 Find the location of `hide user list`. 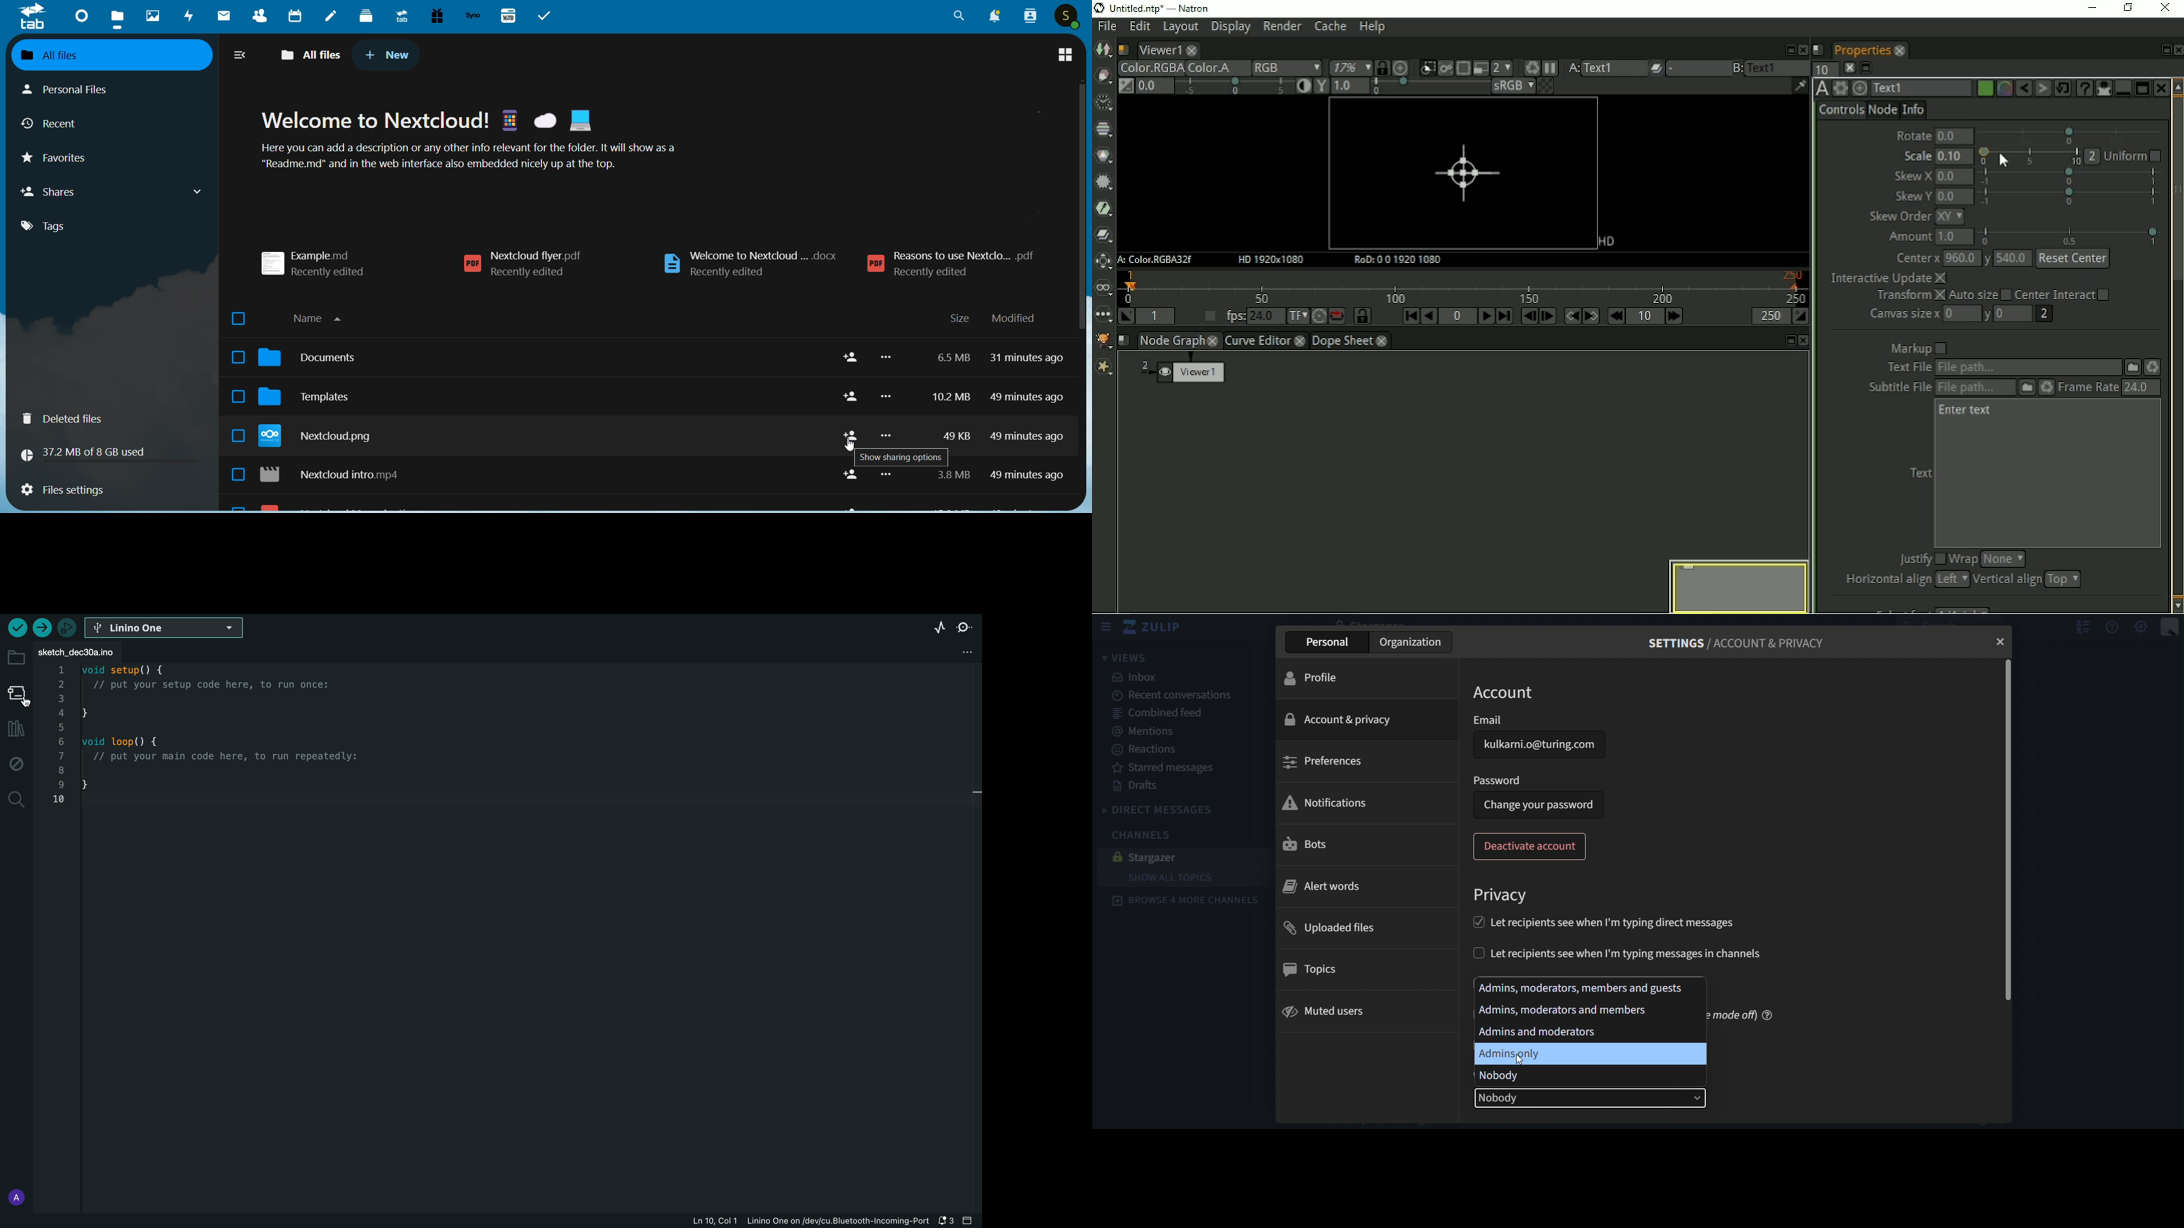

hide user list is located at coordinates (2079, 627).